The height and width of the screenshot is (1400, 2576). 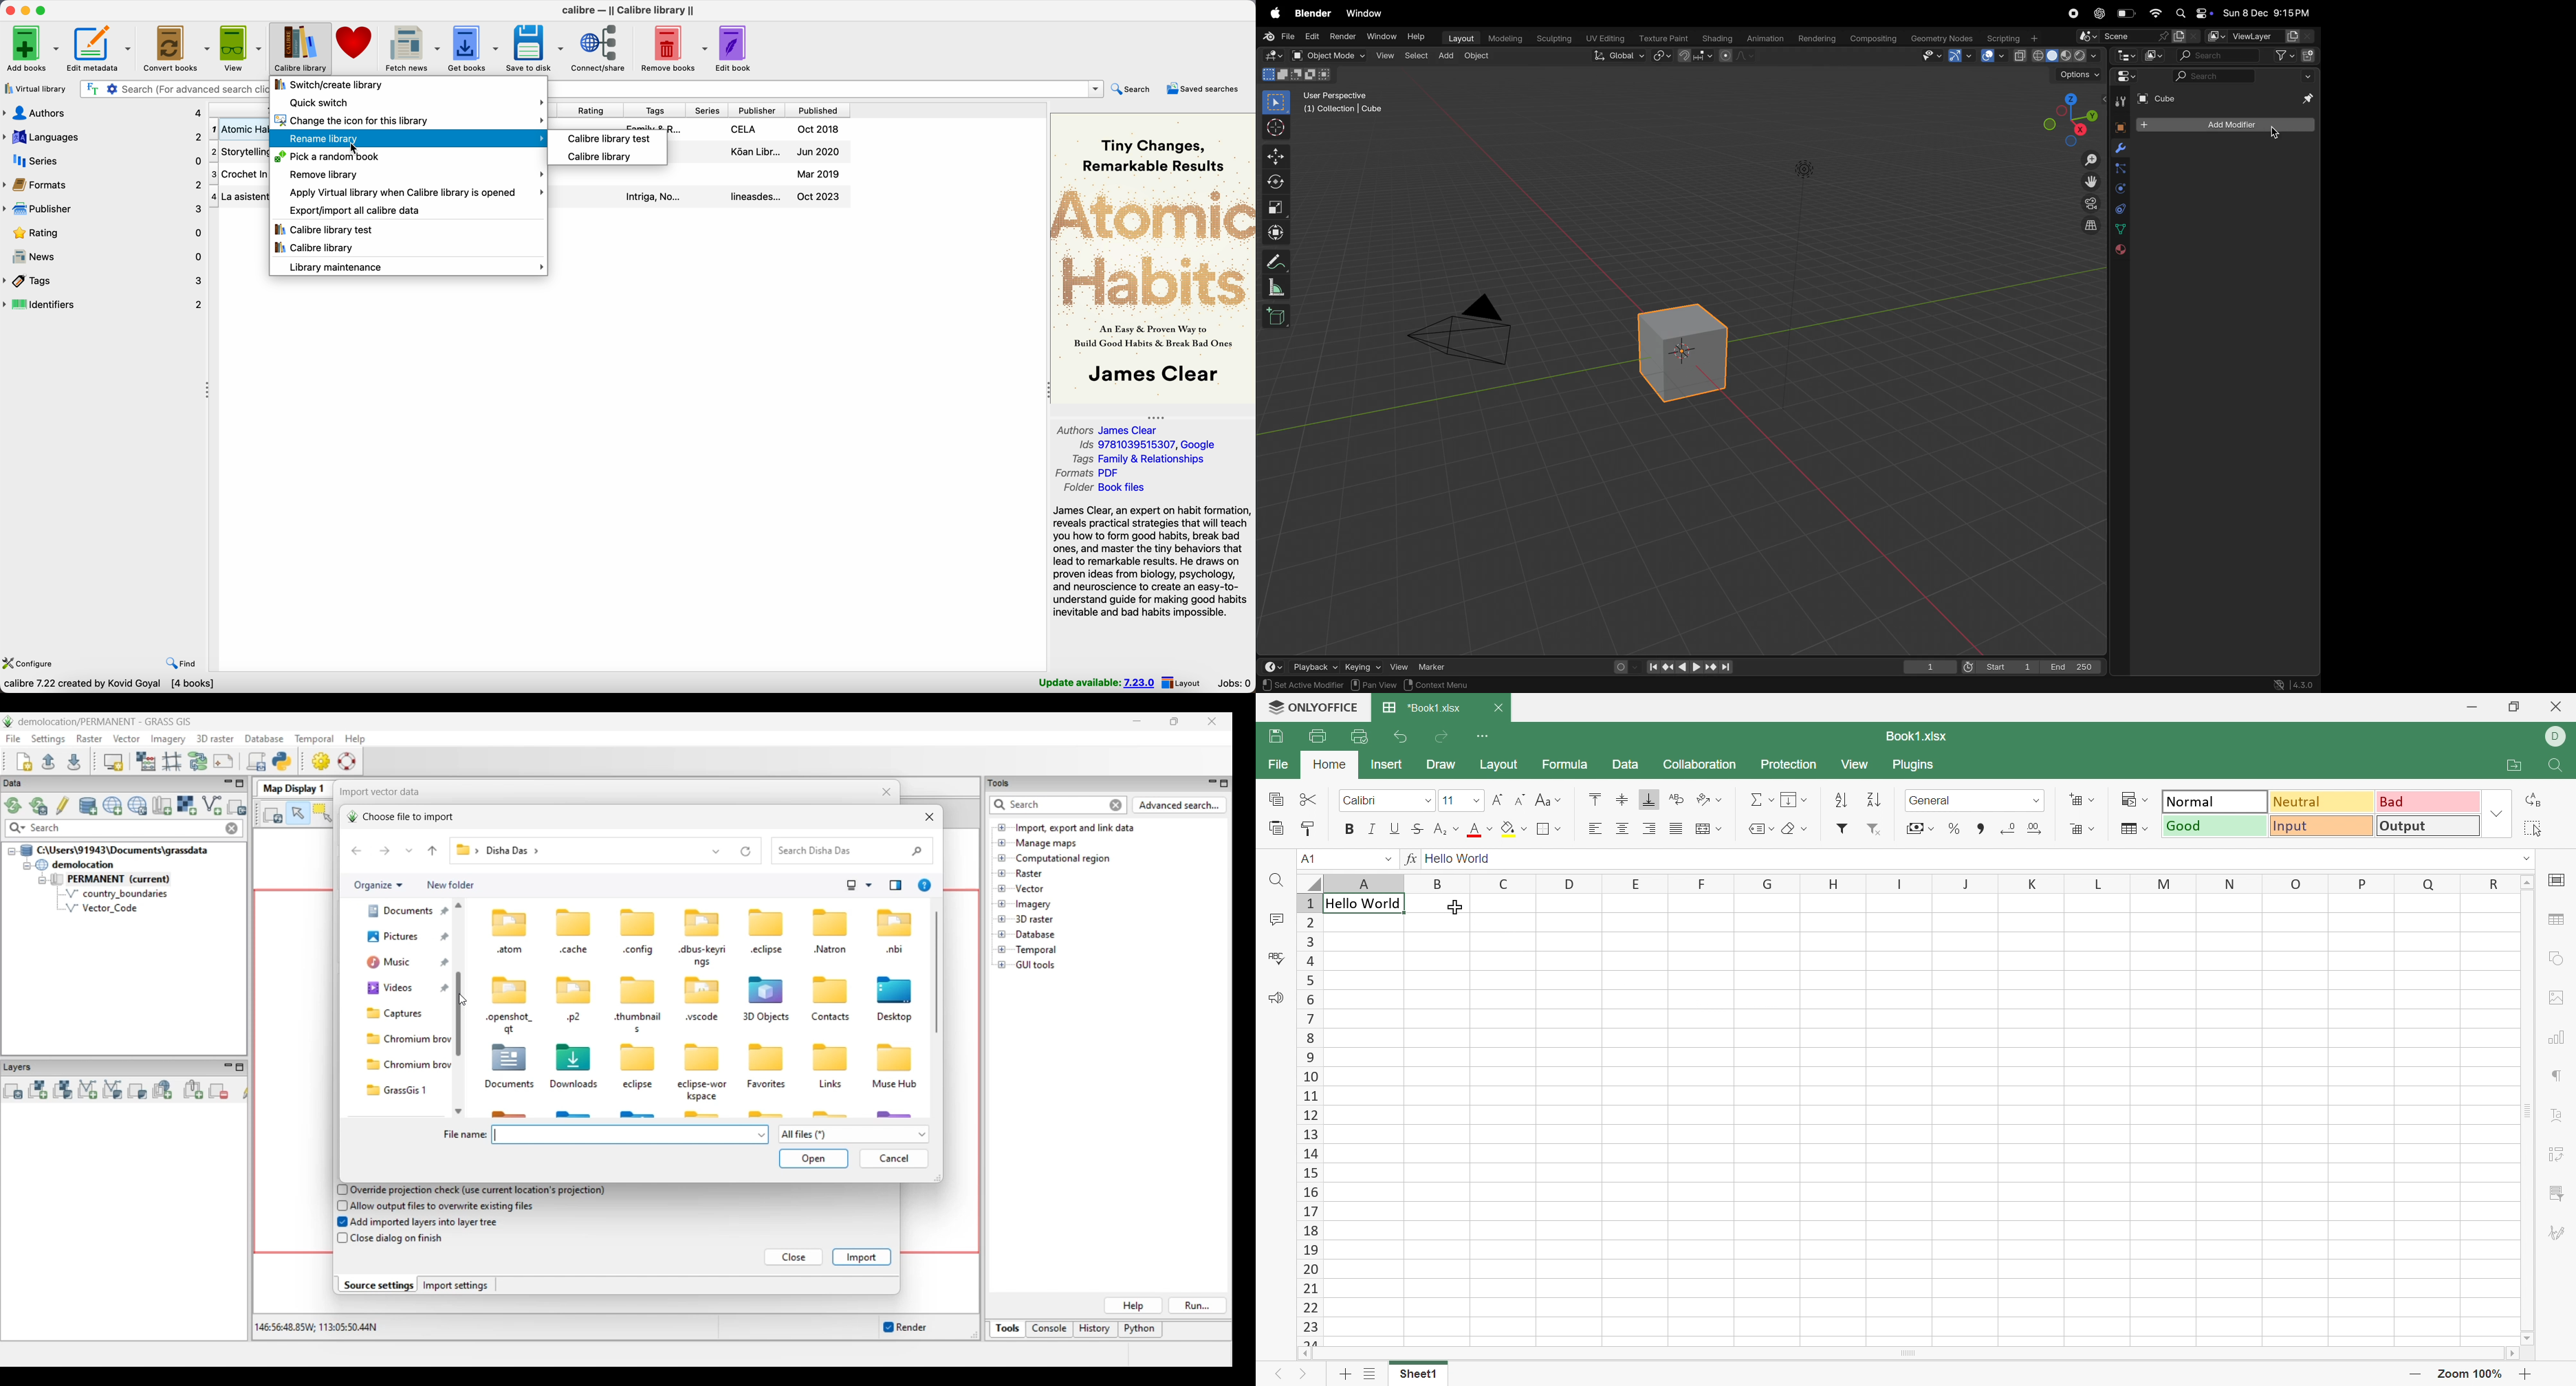 I want to click on battery, so click(x=2127, y=15).